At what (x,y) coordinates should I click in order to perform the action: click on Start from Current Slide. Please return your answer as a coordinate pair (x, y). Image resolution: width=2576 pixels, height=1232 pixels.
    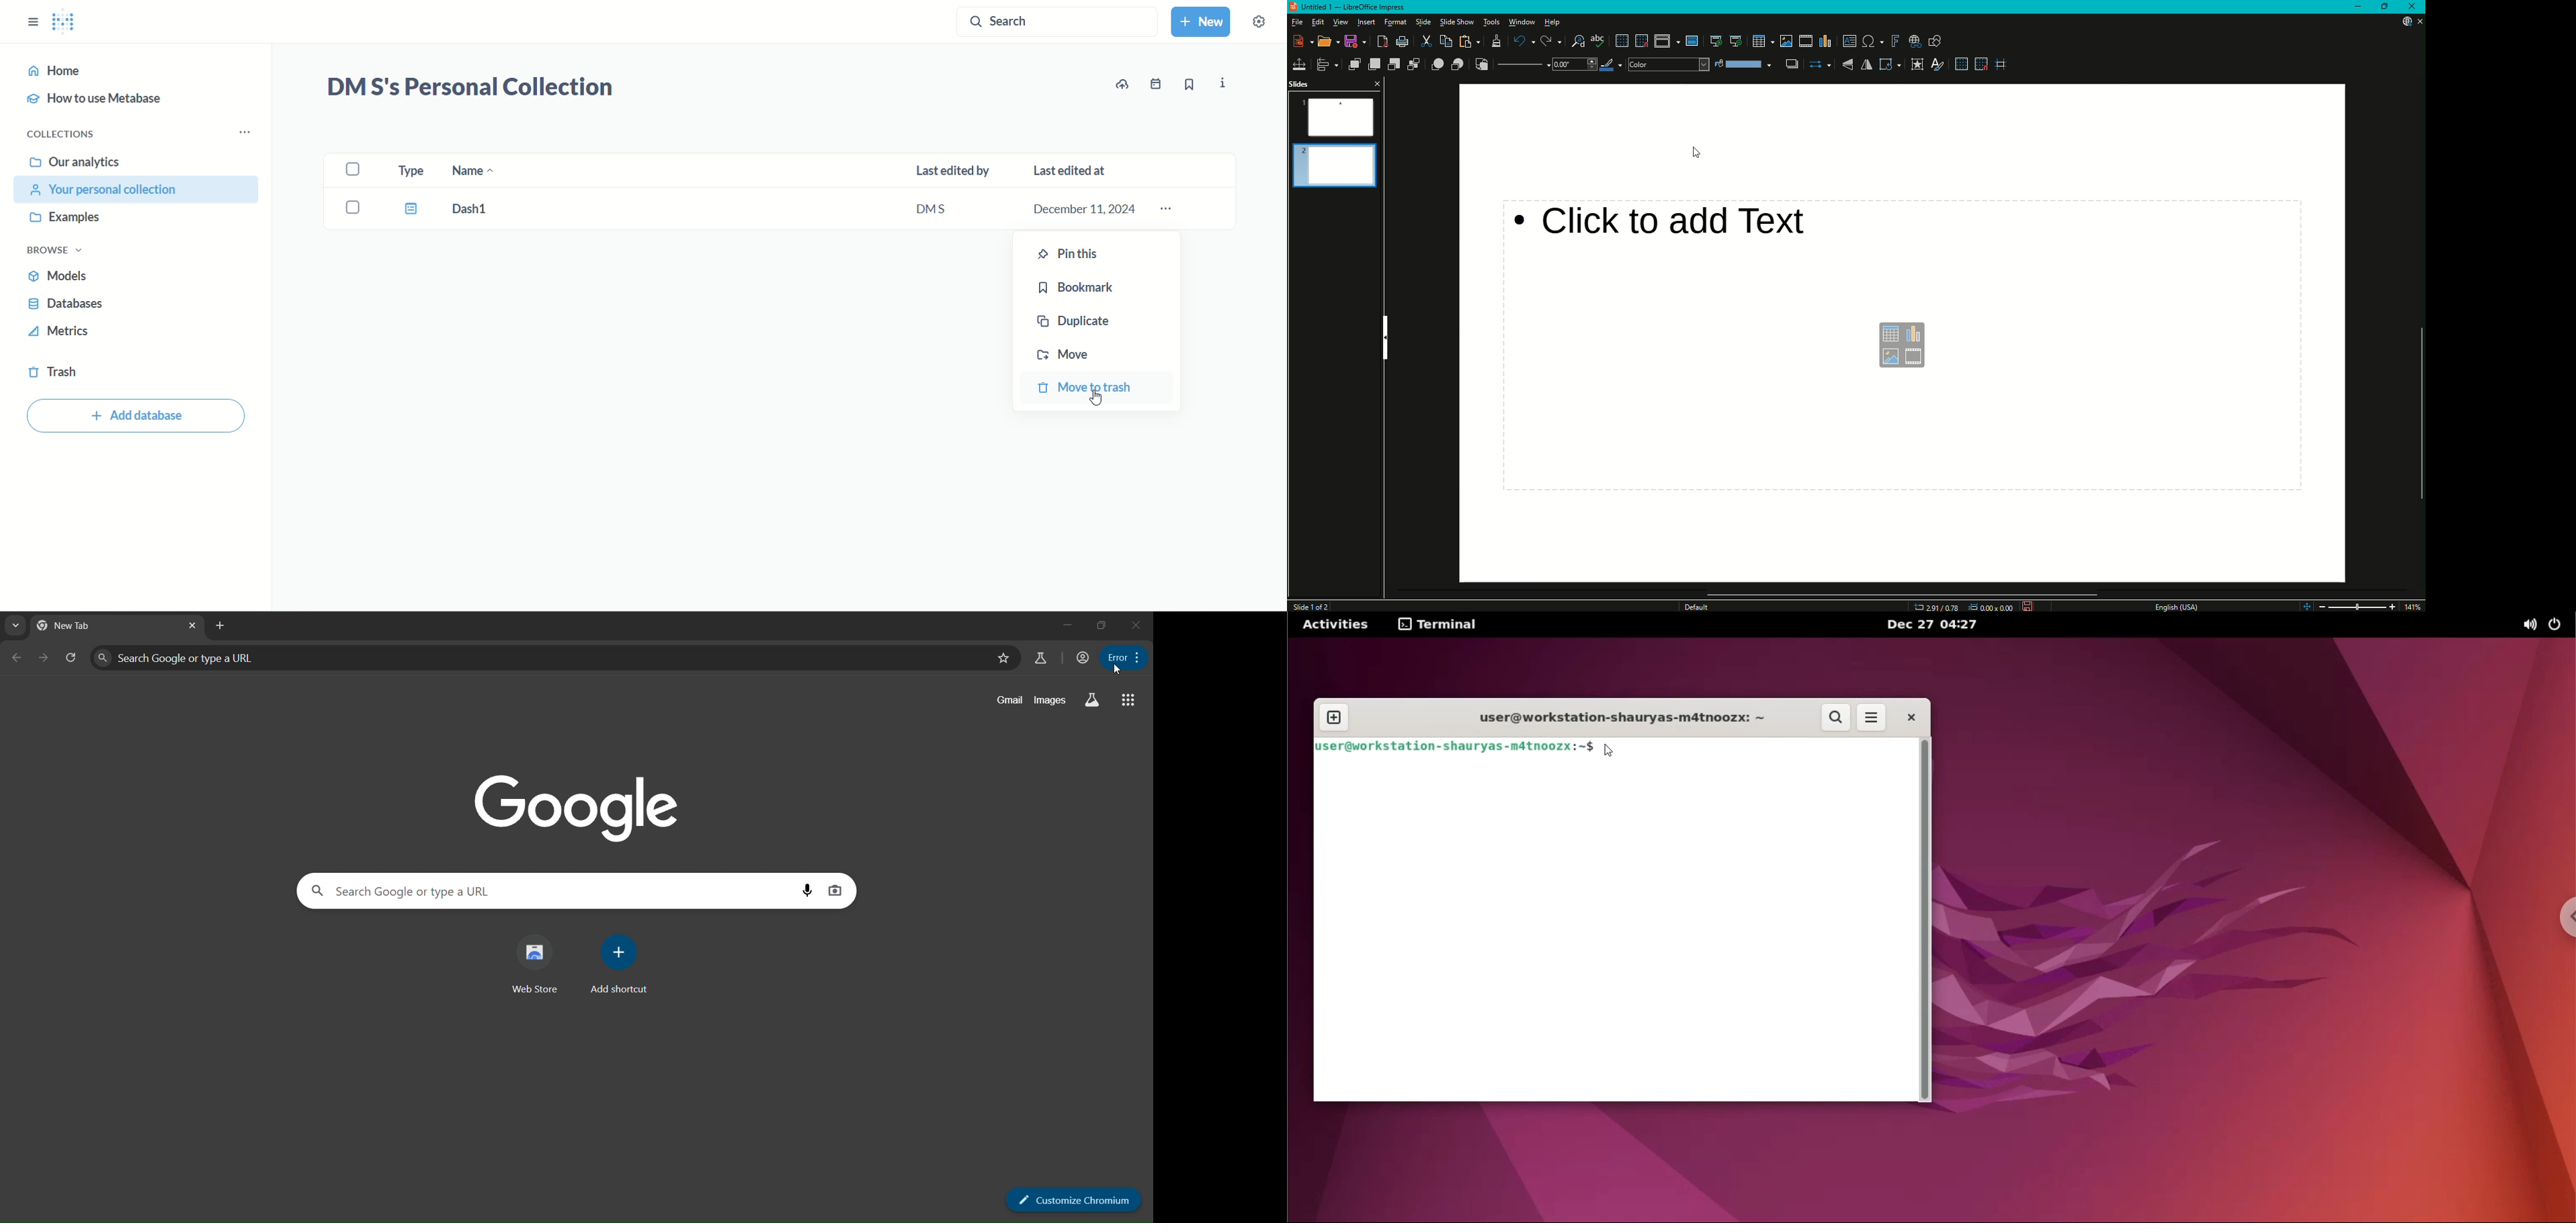
    Looking at the image, I should click on (1735, 40).